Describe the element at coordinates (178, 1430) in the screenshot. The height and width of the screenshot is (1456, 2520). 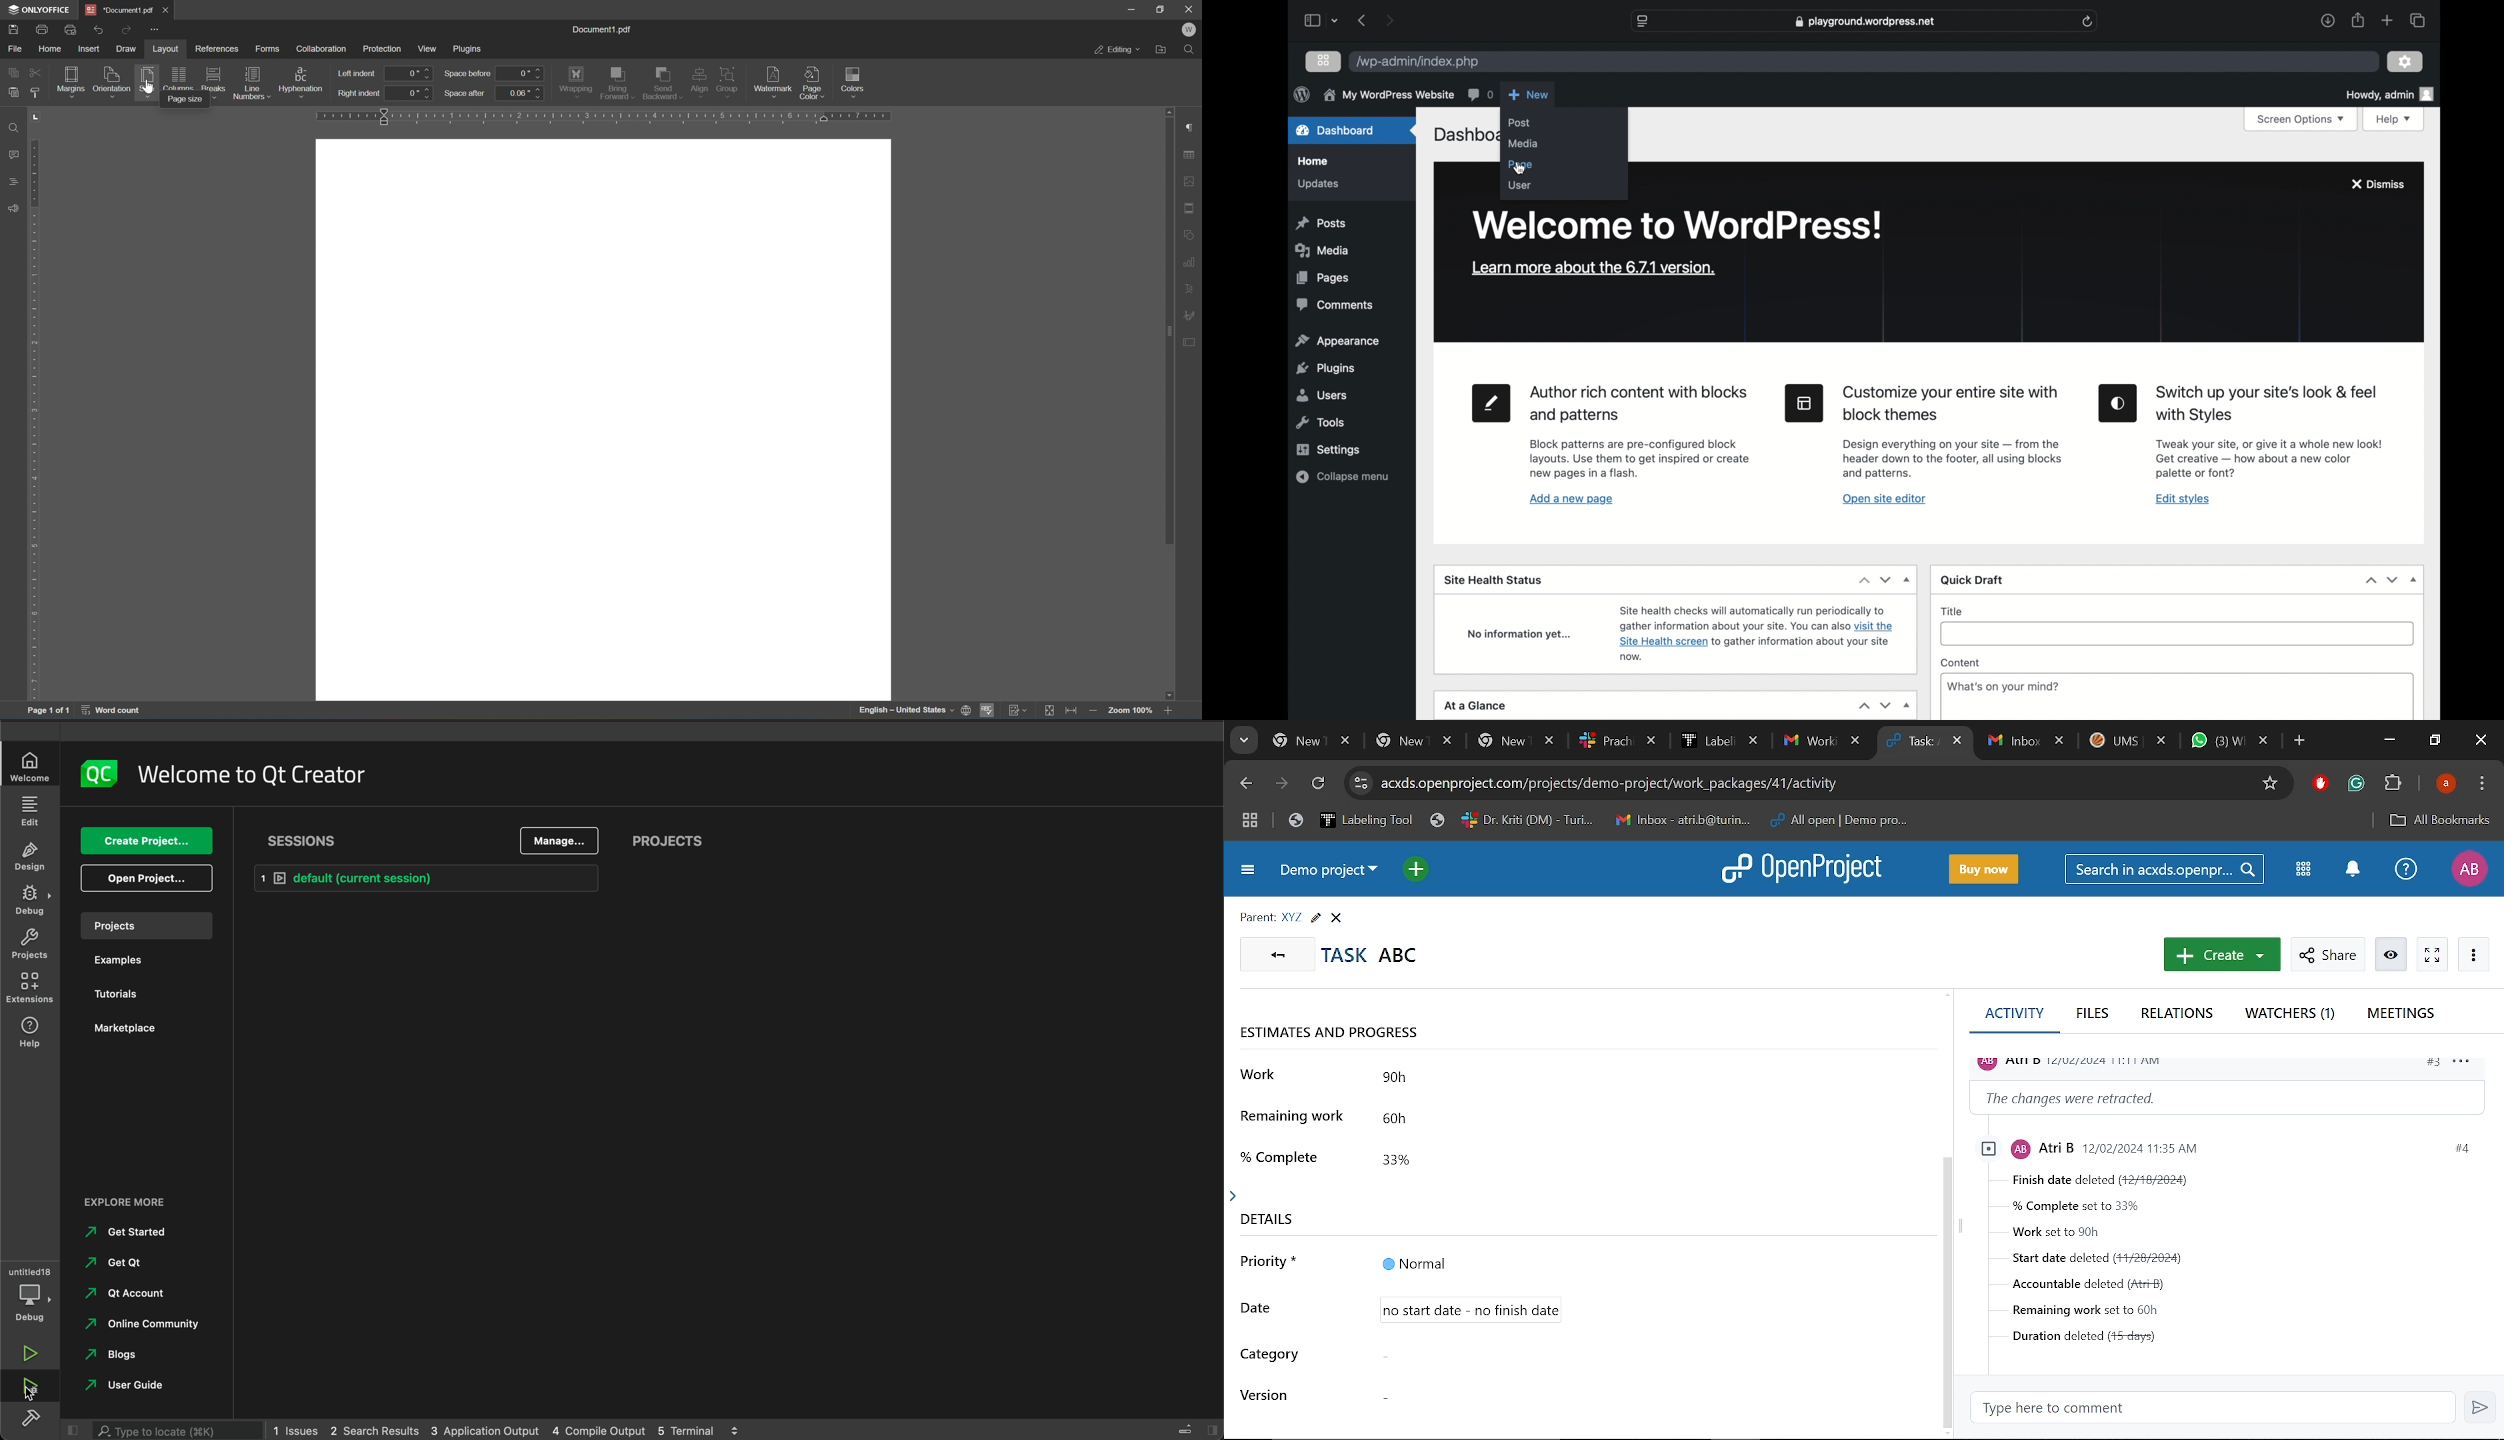
I see `search` at that location.